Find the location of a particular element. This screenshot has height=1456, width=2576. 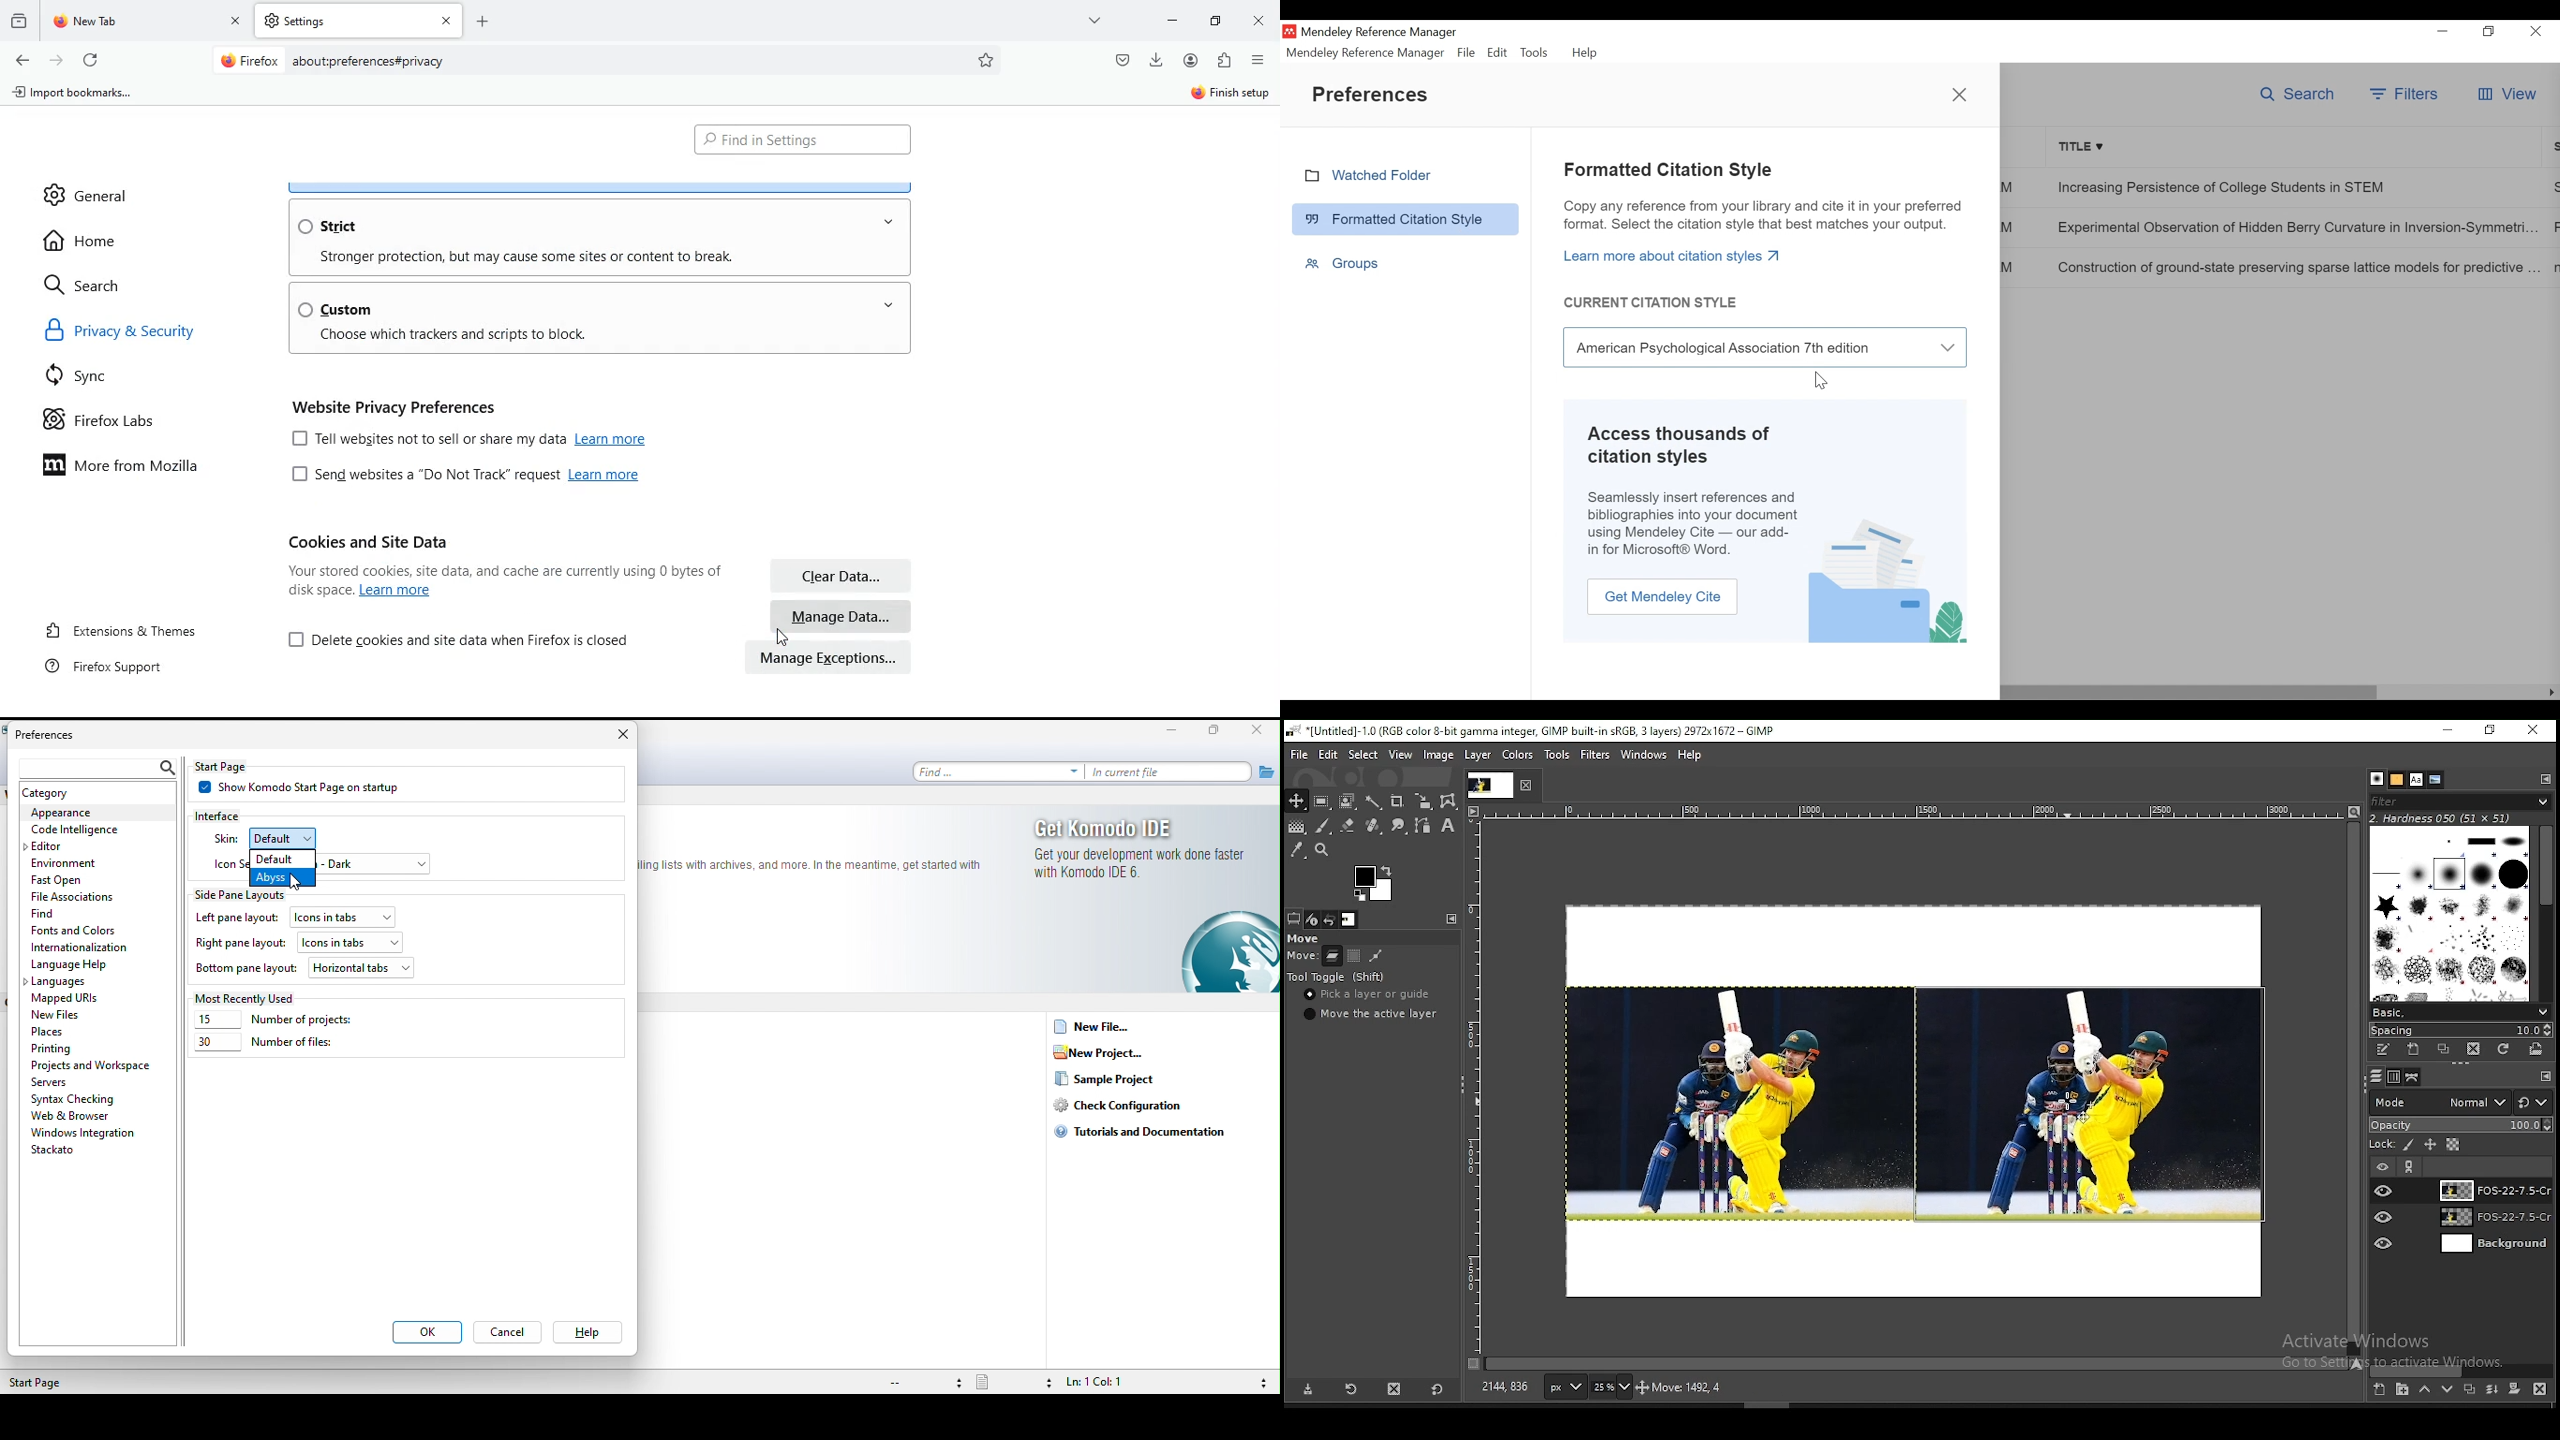

in current file is located at coordinates (1170, 772).